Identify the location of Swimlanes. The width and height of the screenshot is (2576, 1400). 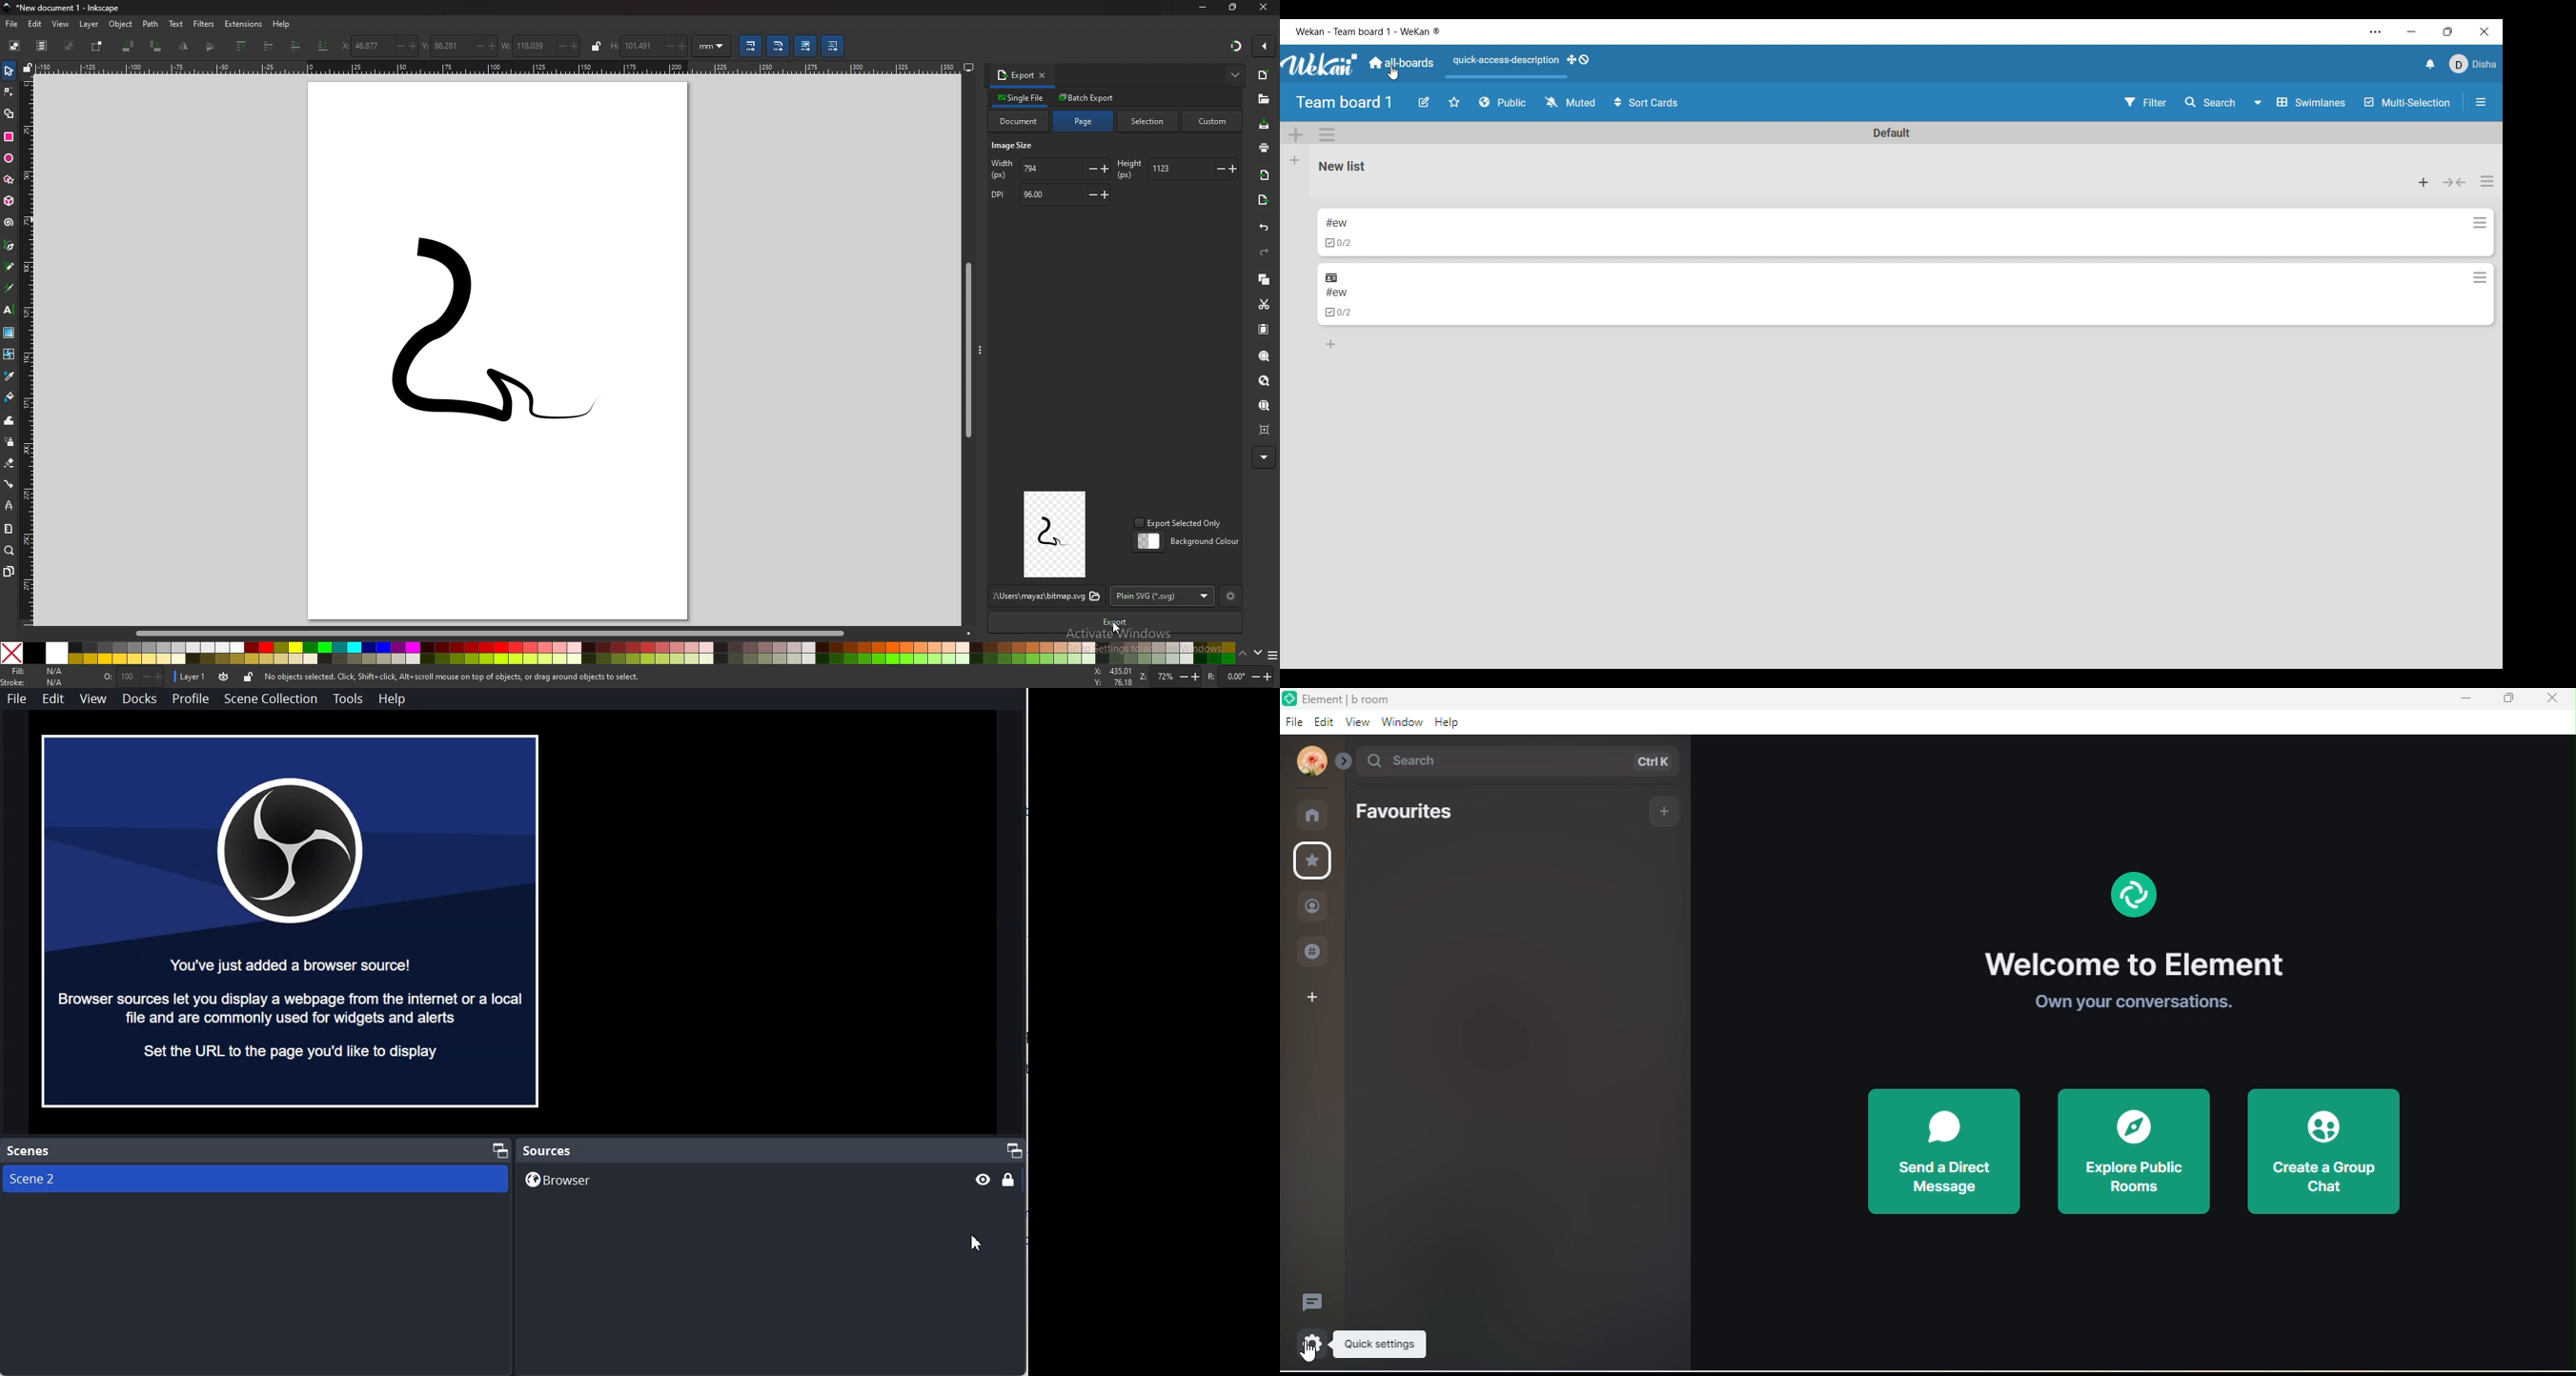
(2311, 103).